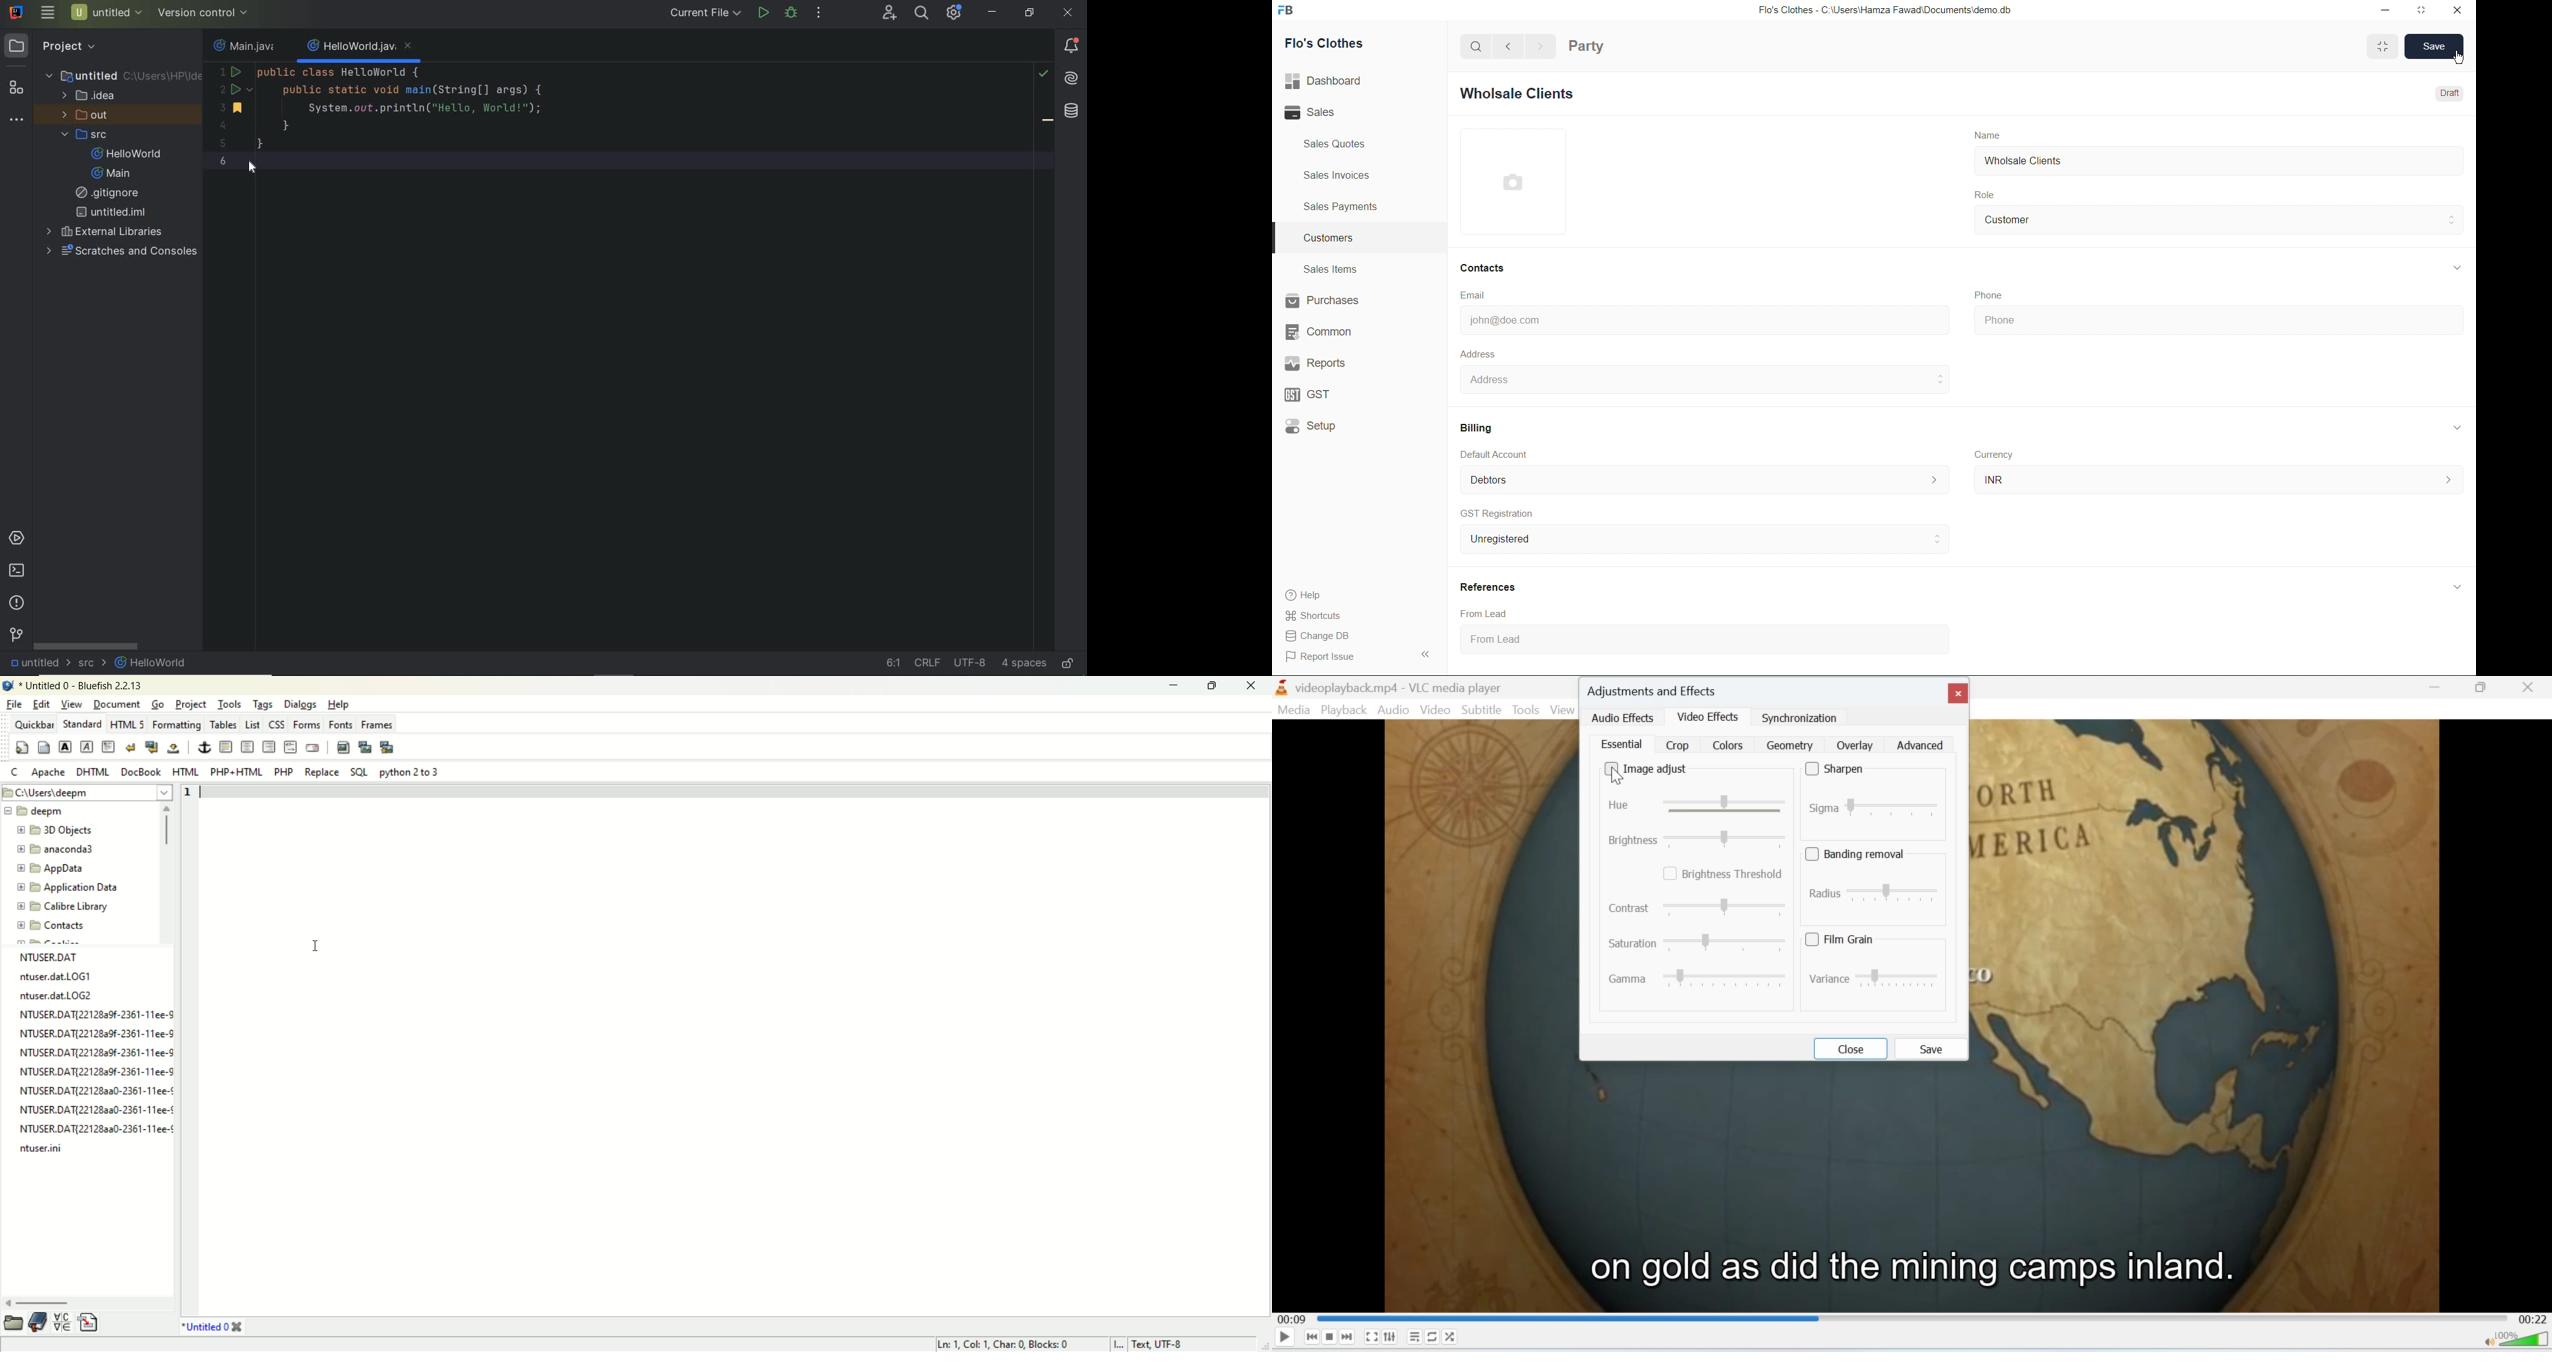 The width and height of the screenshot is (2576, 1372). What do you see at coordinates (1394, 709) in the screenshot?
I see `Audio` at bounding box center [1394, 709].